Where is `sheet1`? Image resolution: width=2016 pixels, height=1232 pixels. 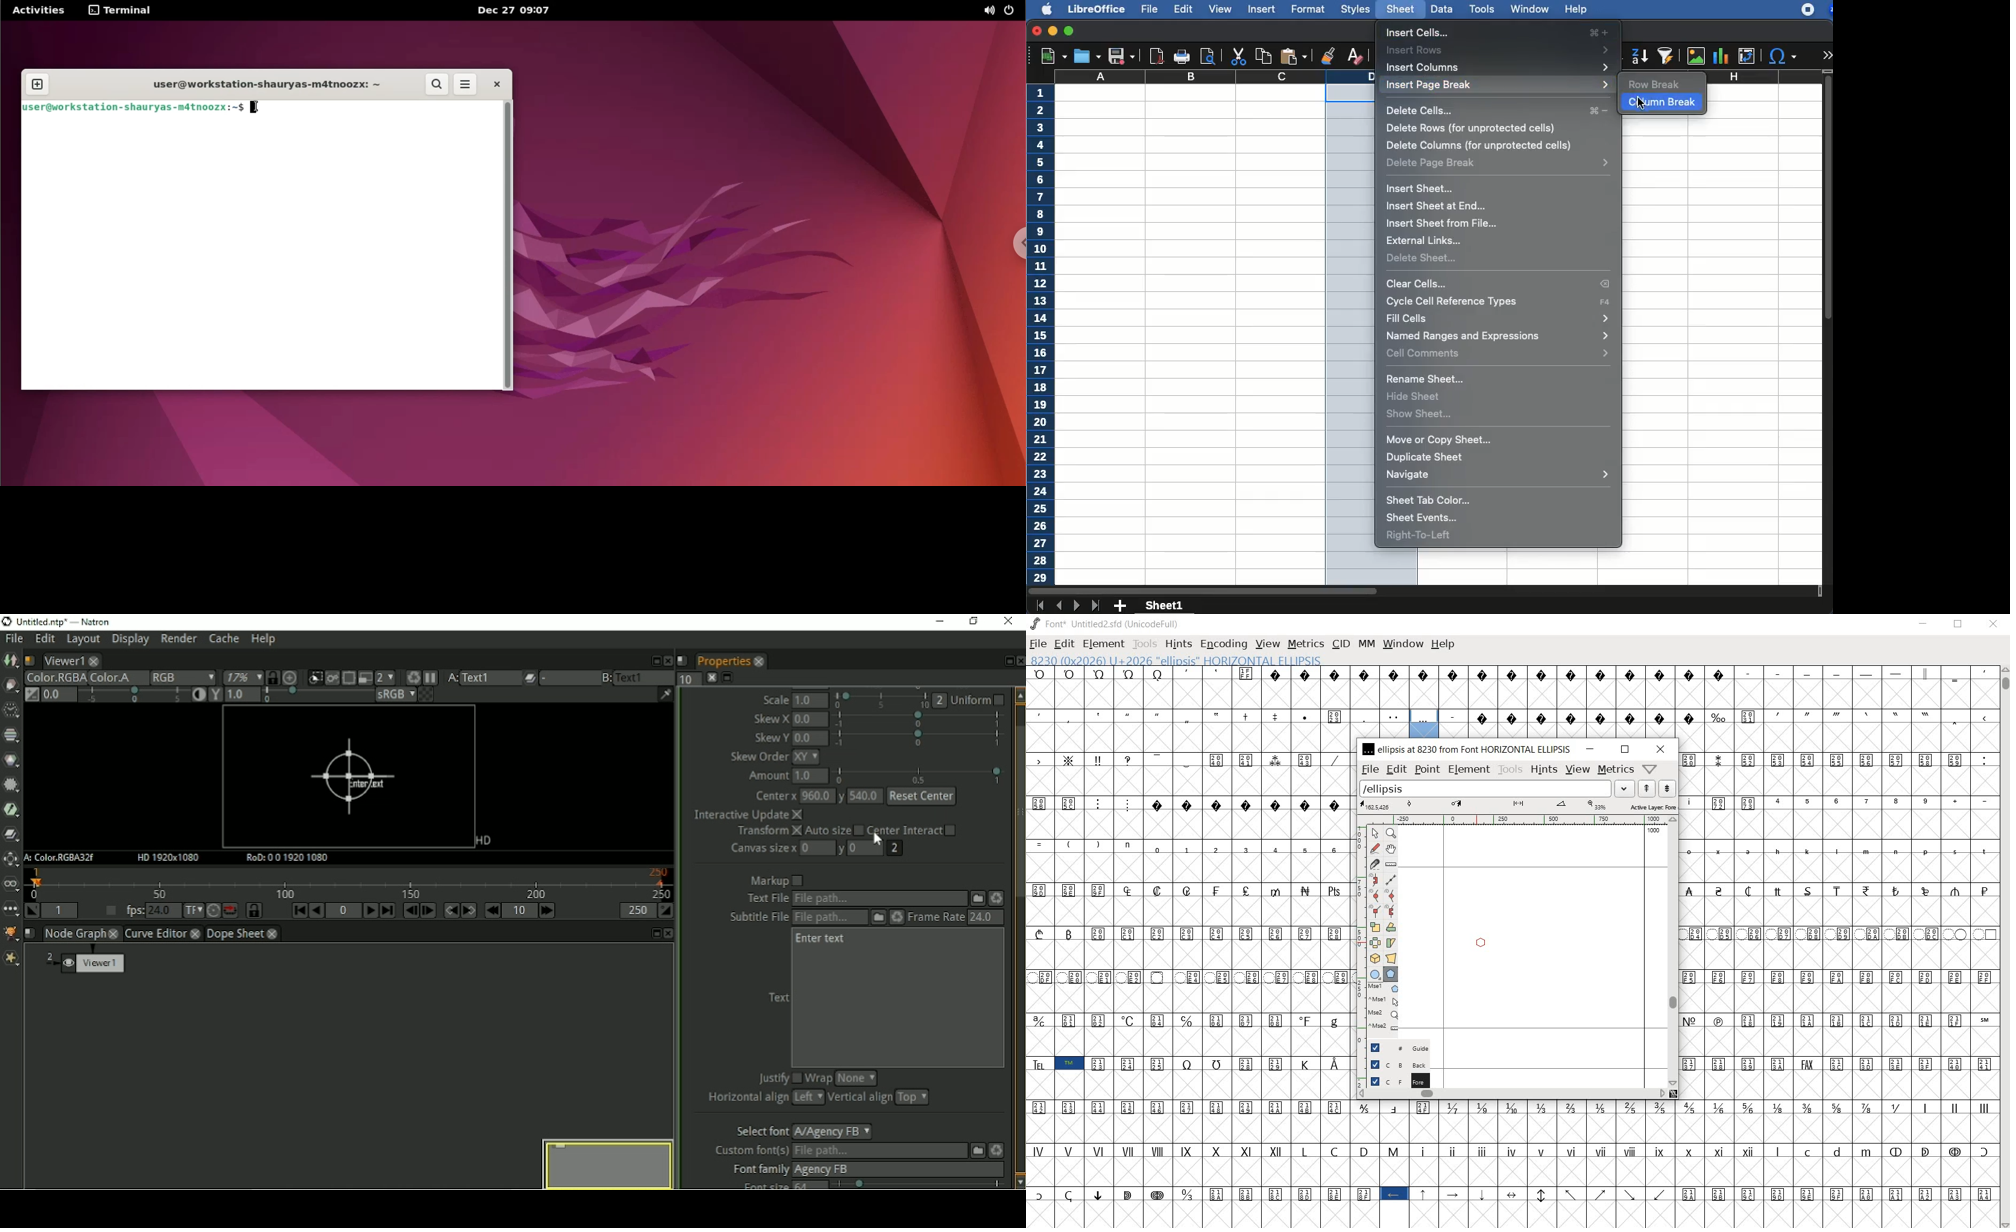
sheet1 is located at coordinates (1165, 606).